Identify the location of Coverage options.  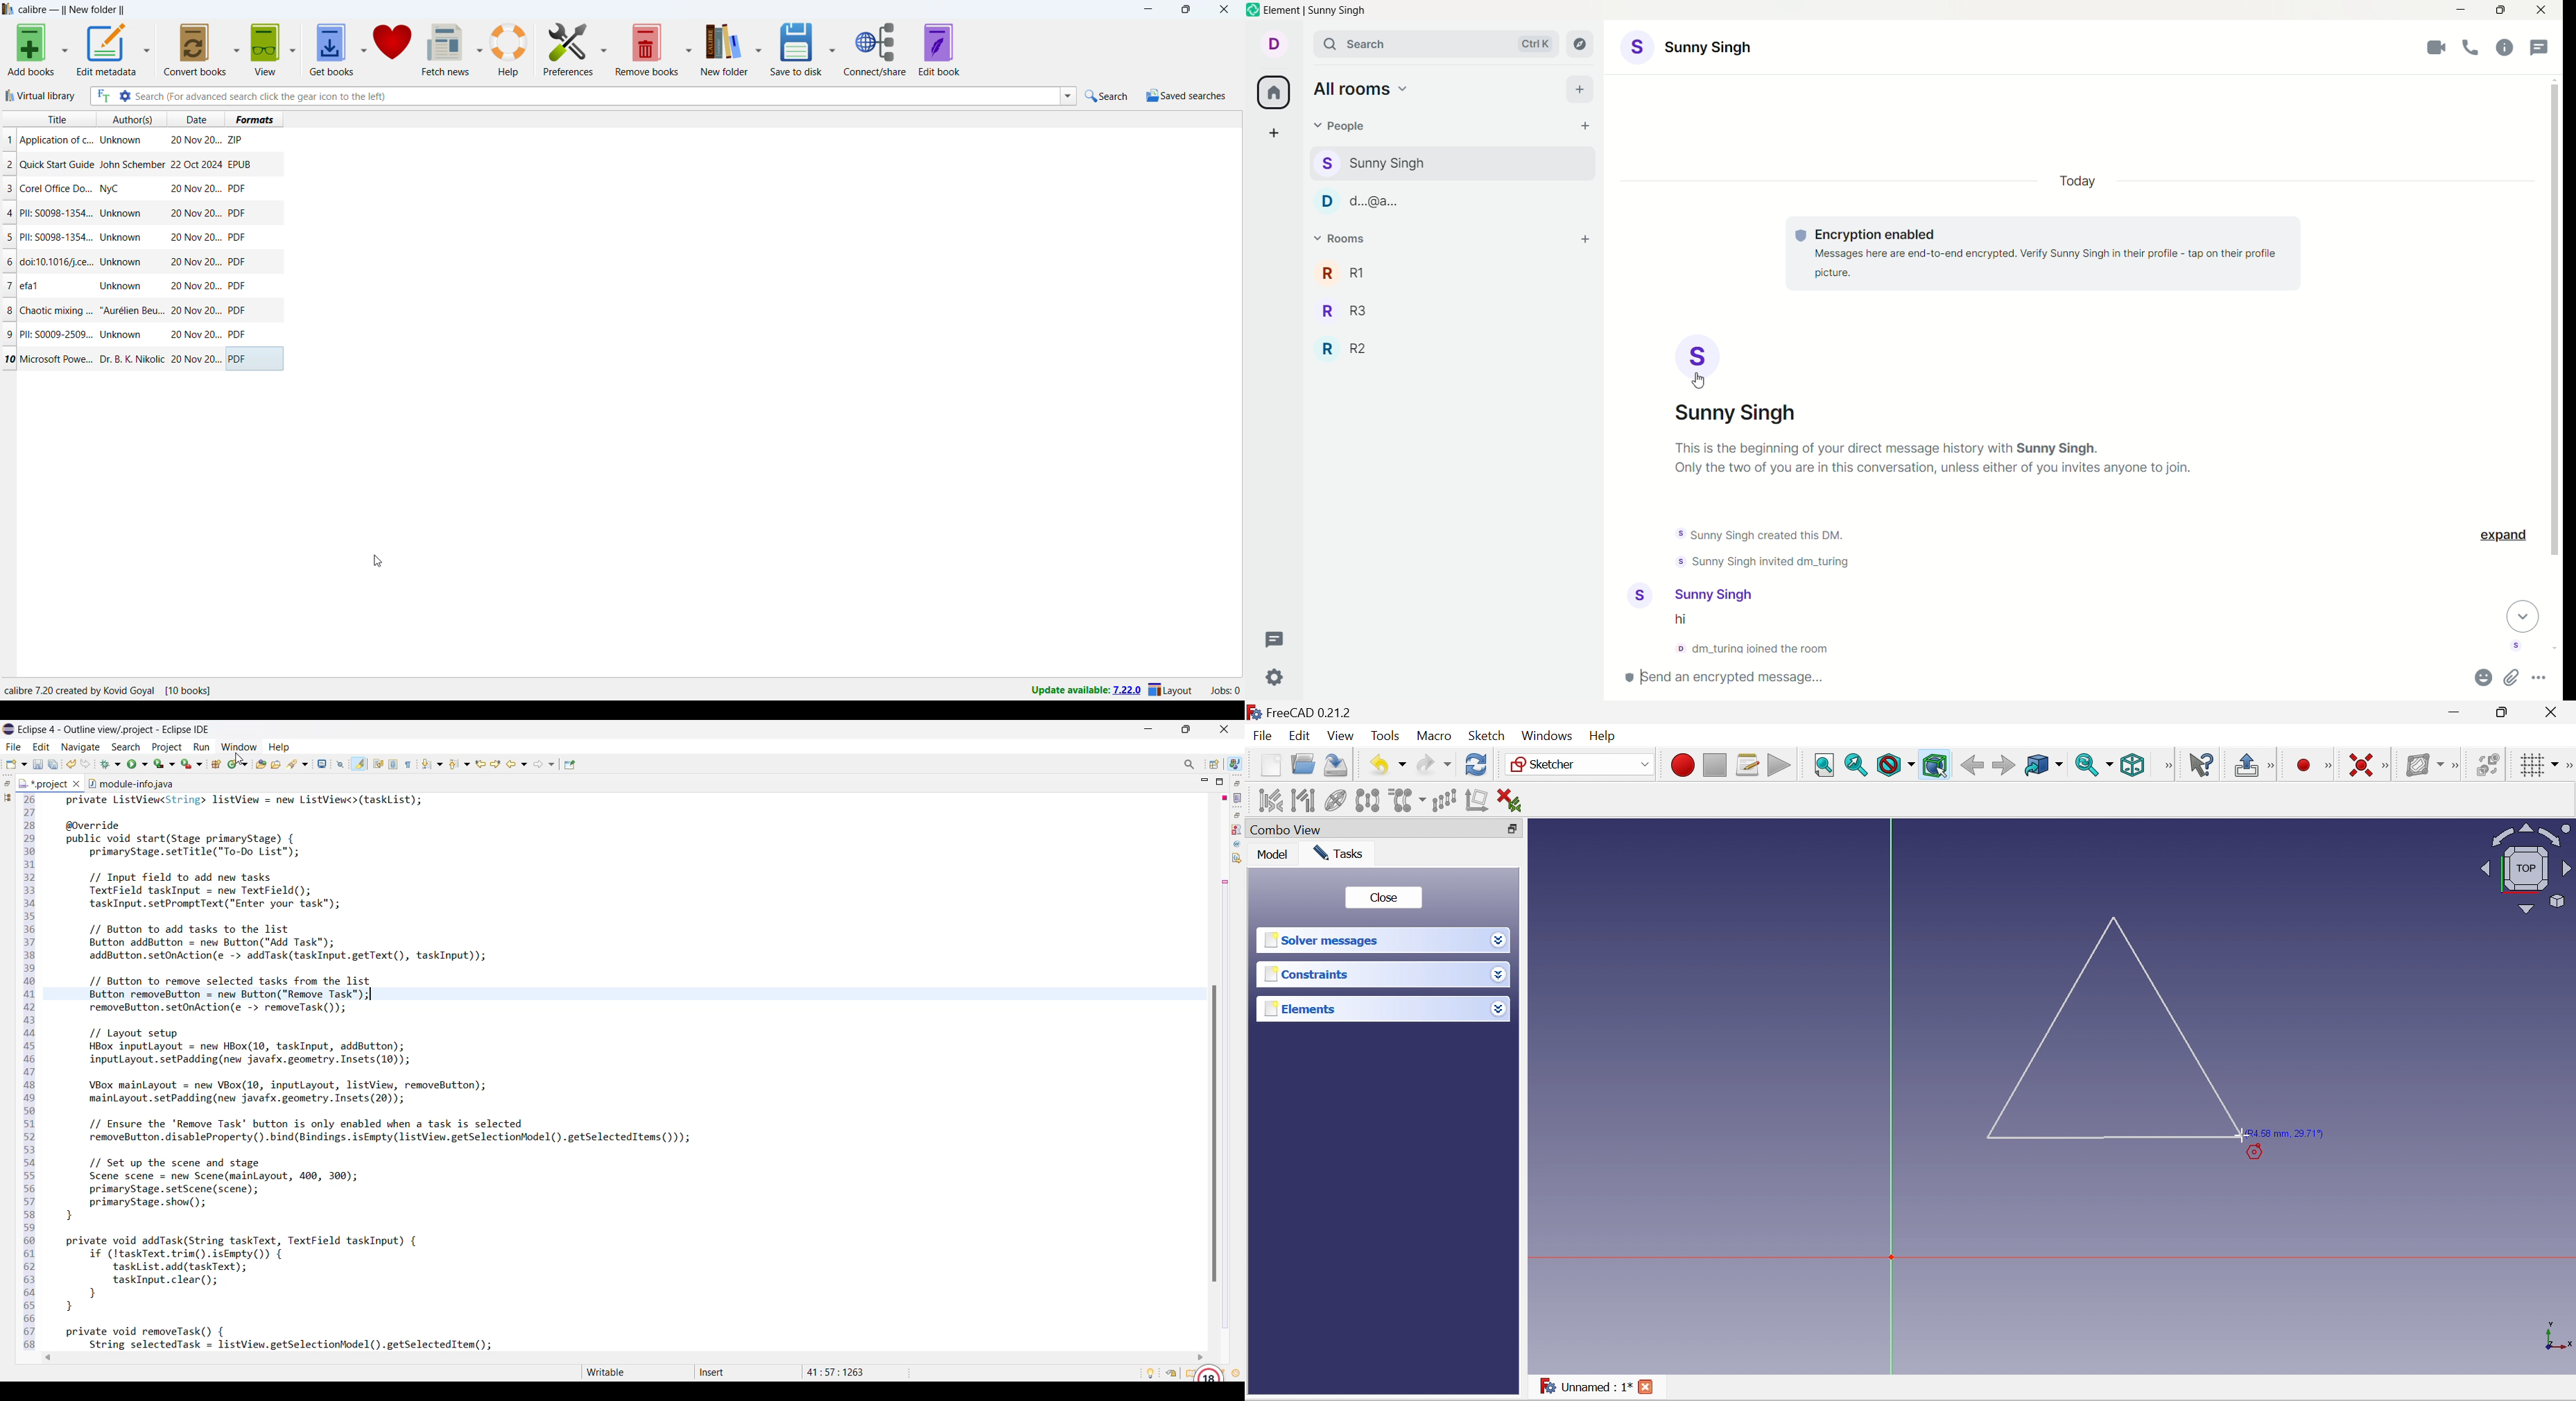
(165, 763).